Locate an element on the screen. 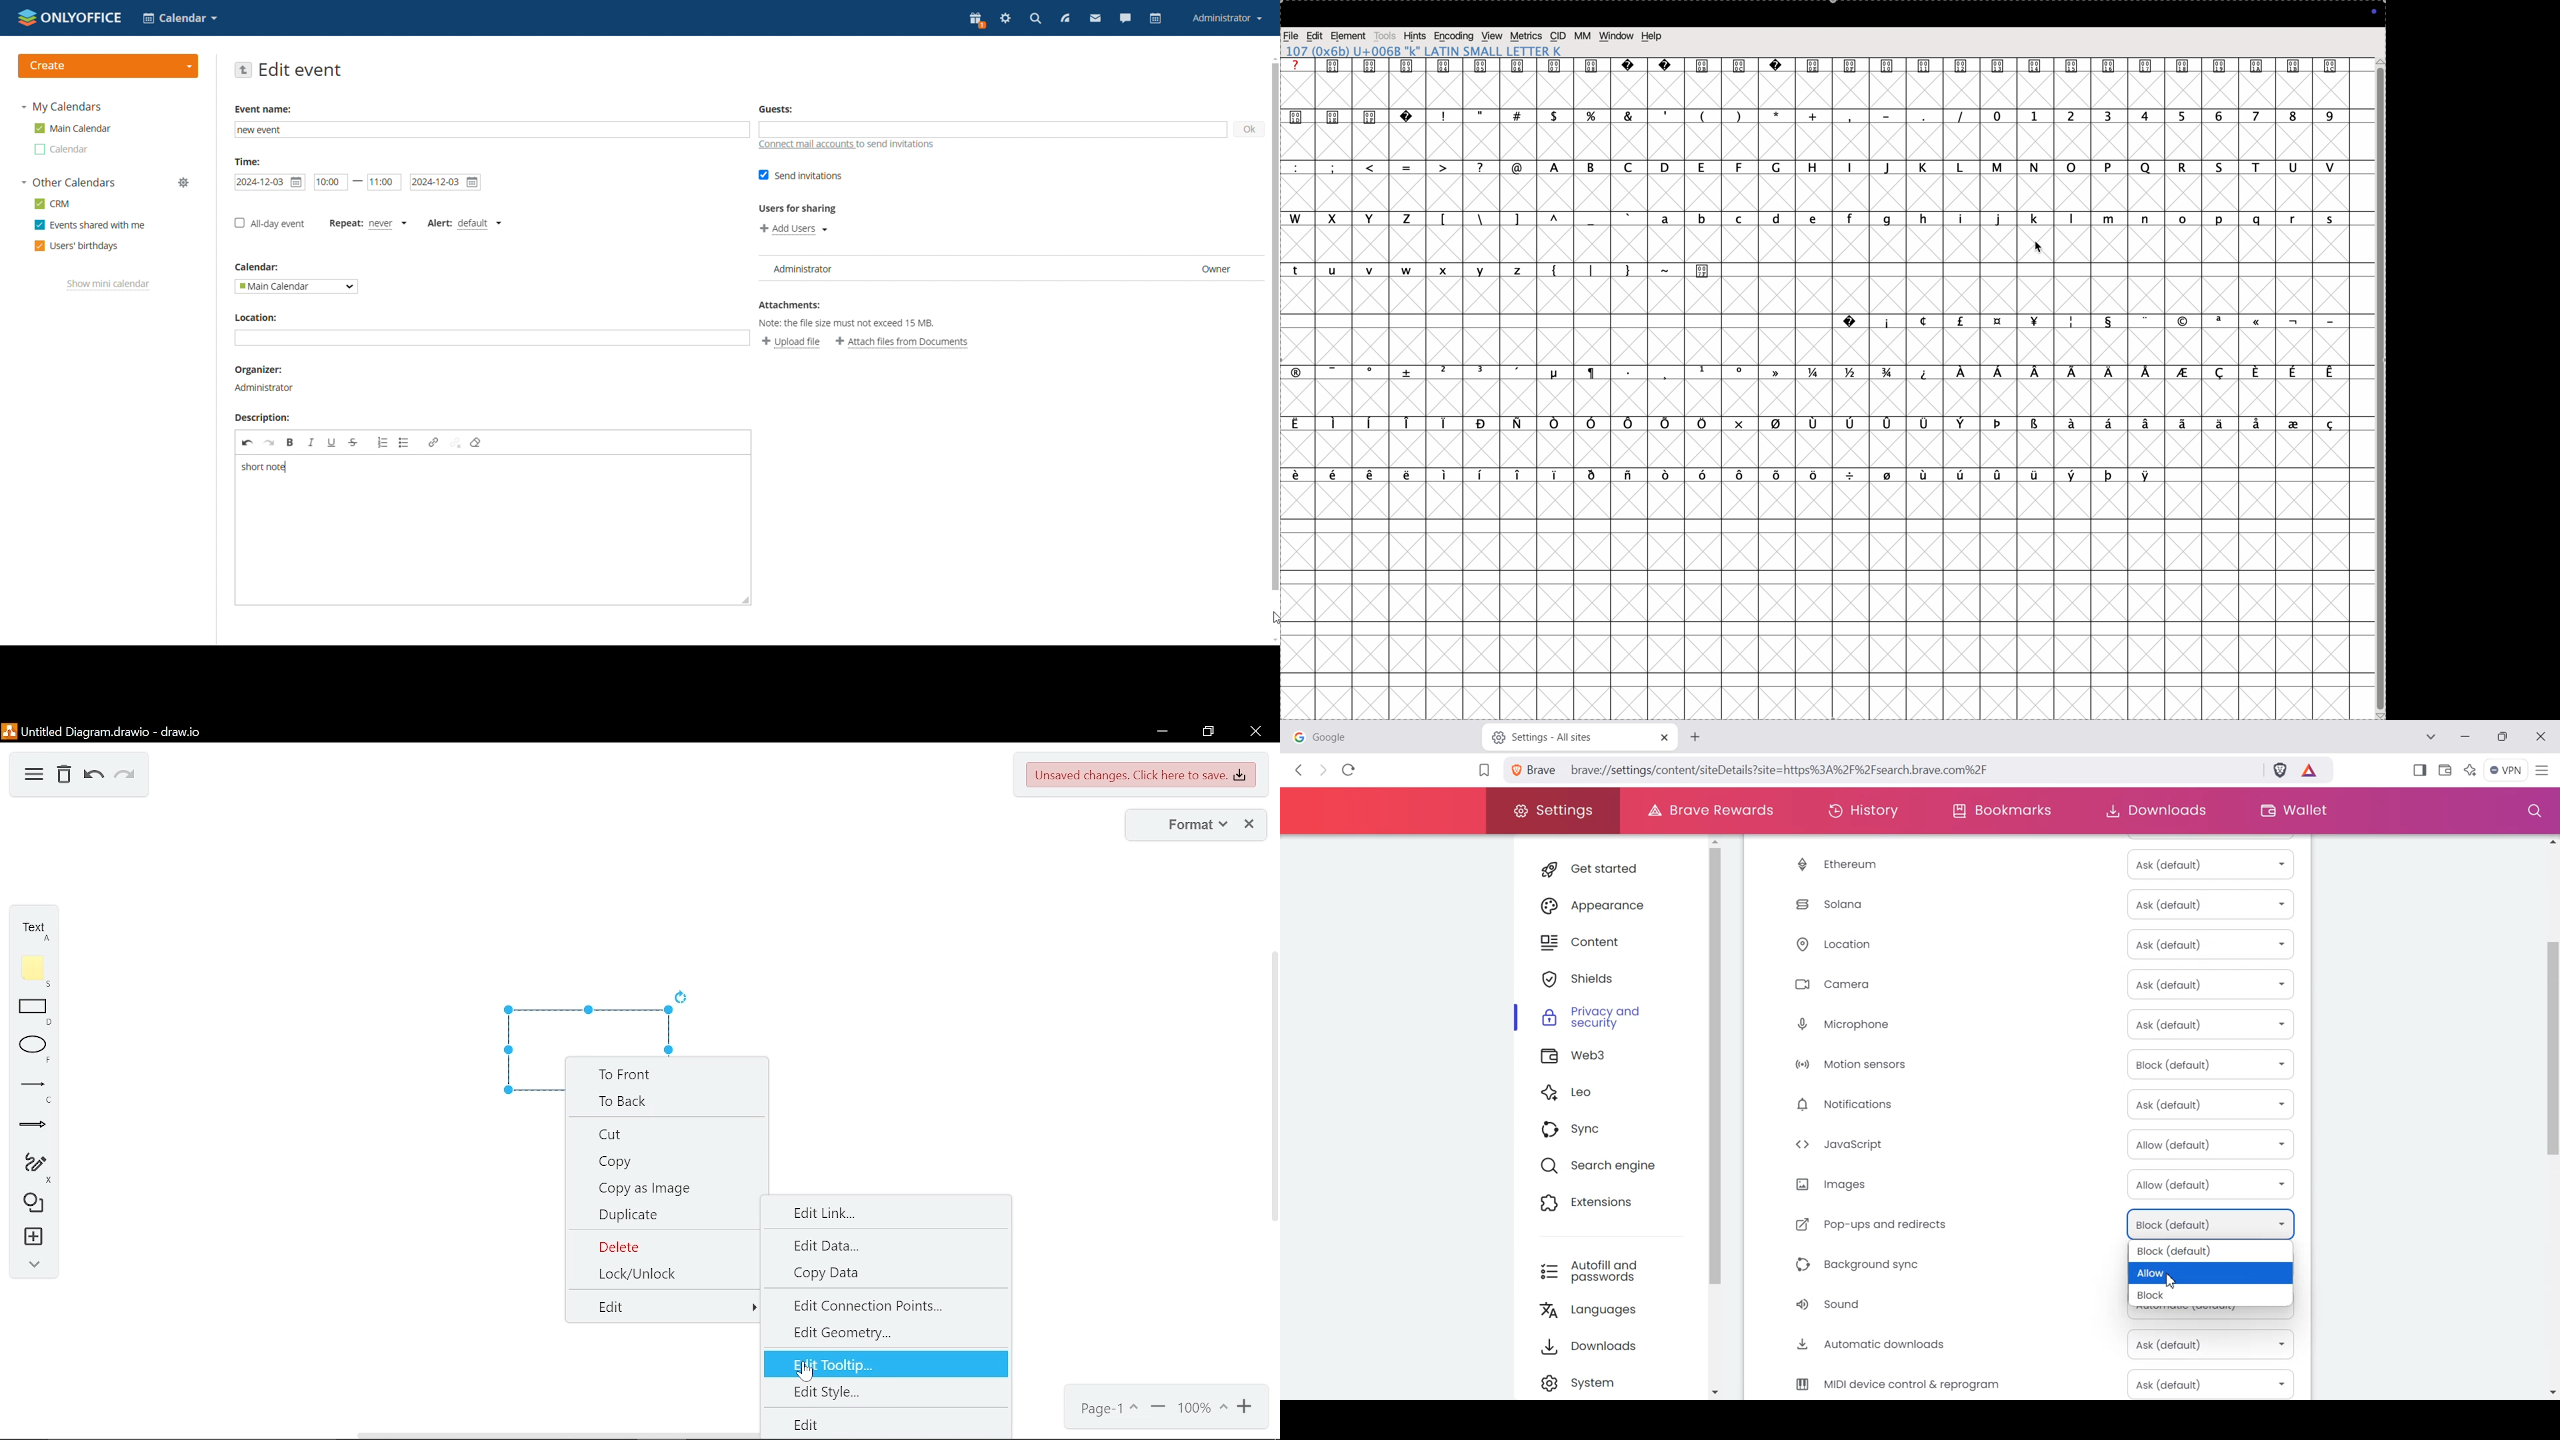 The height and width of the screenshot is (1456, 2576). main calendar is located at coordinates (73, 128).